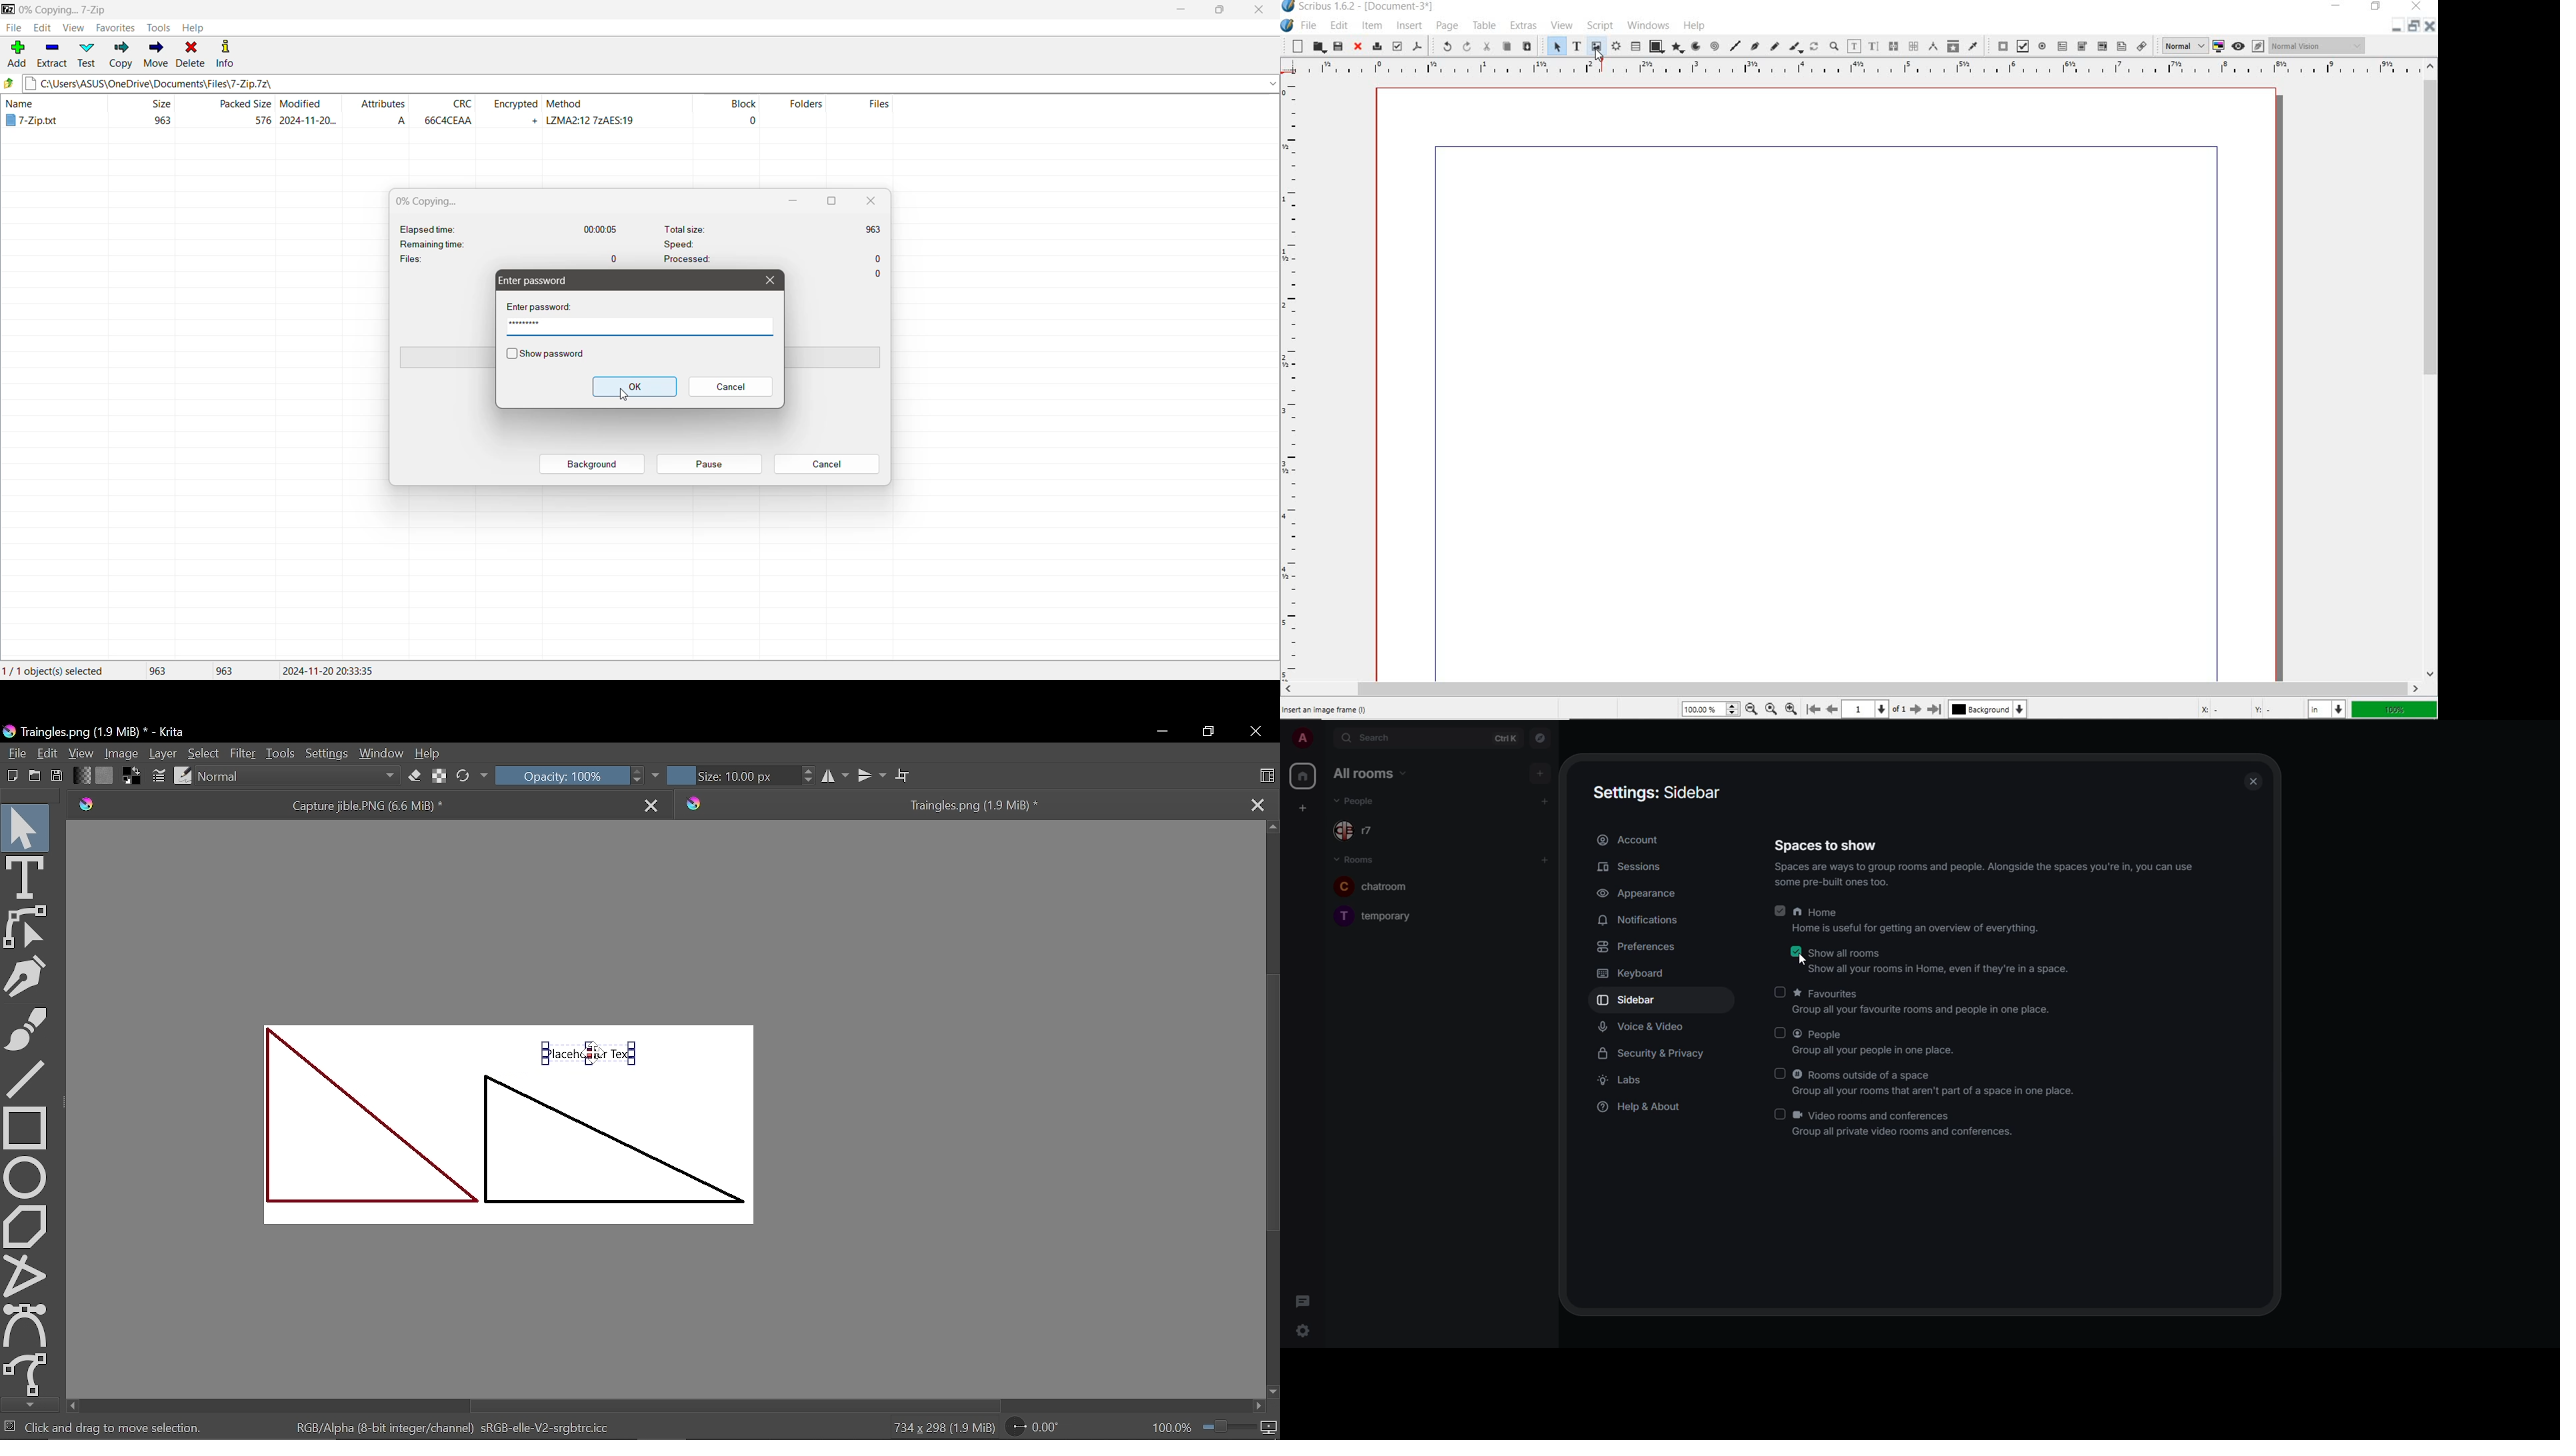  Describe the element at coordinates (773, 261) in the screenshot. I see `Processed` at that location.